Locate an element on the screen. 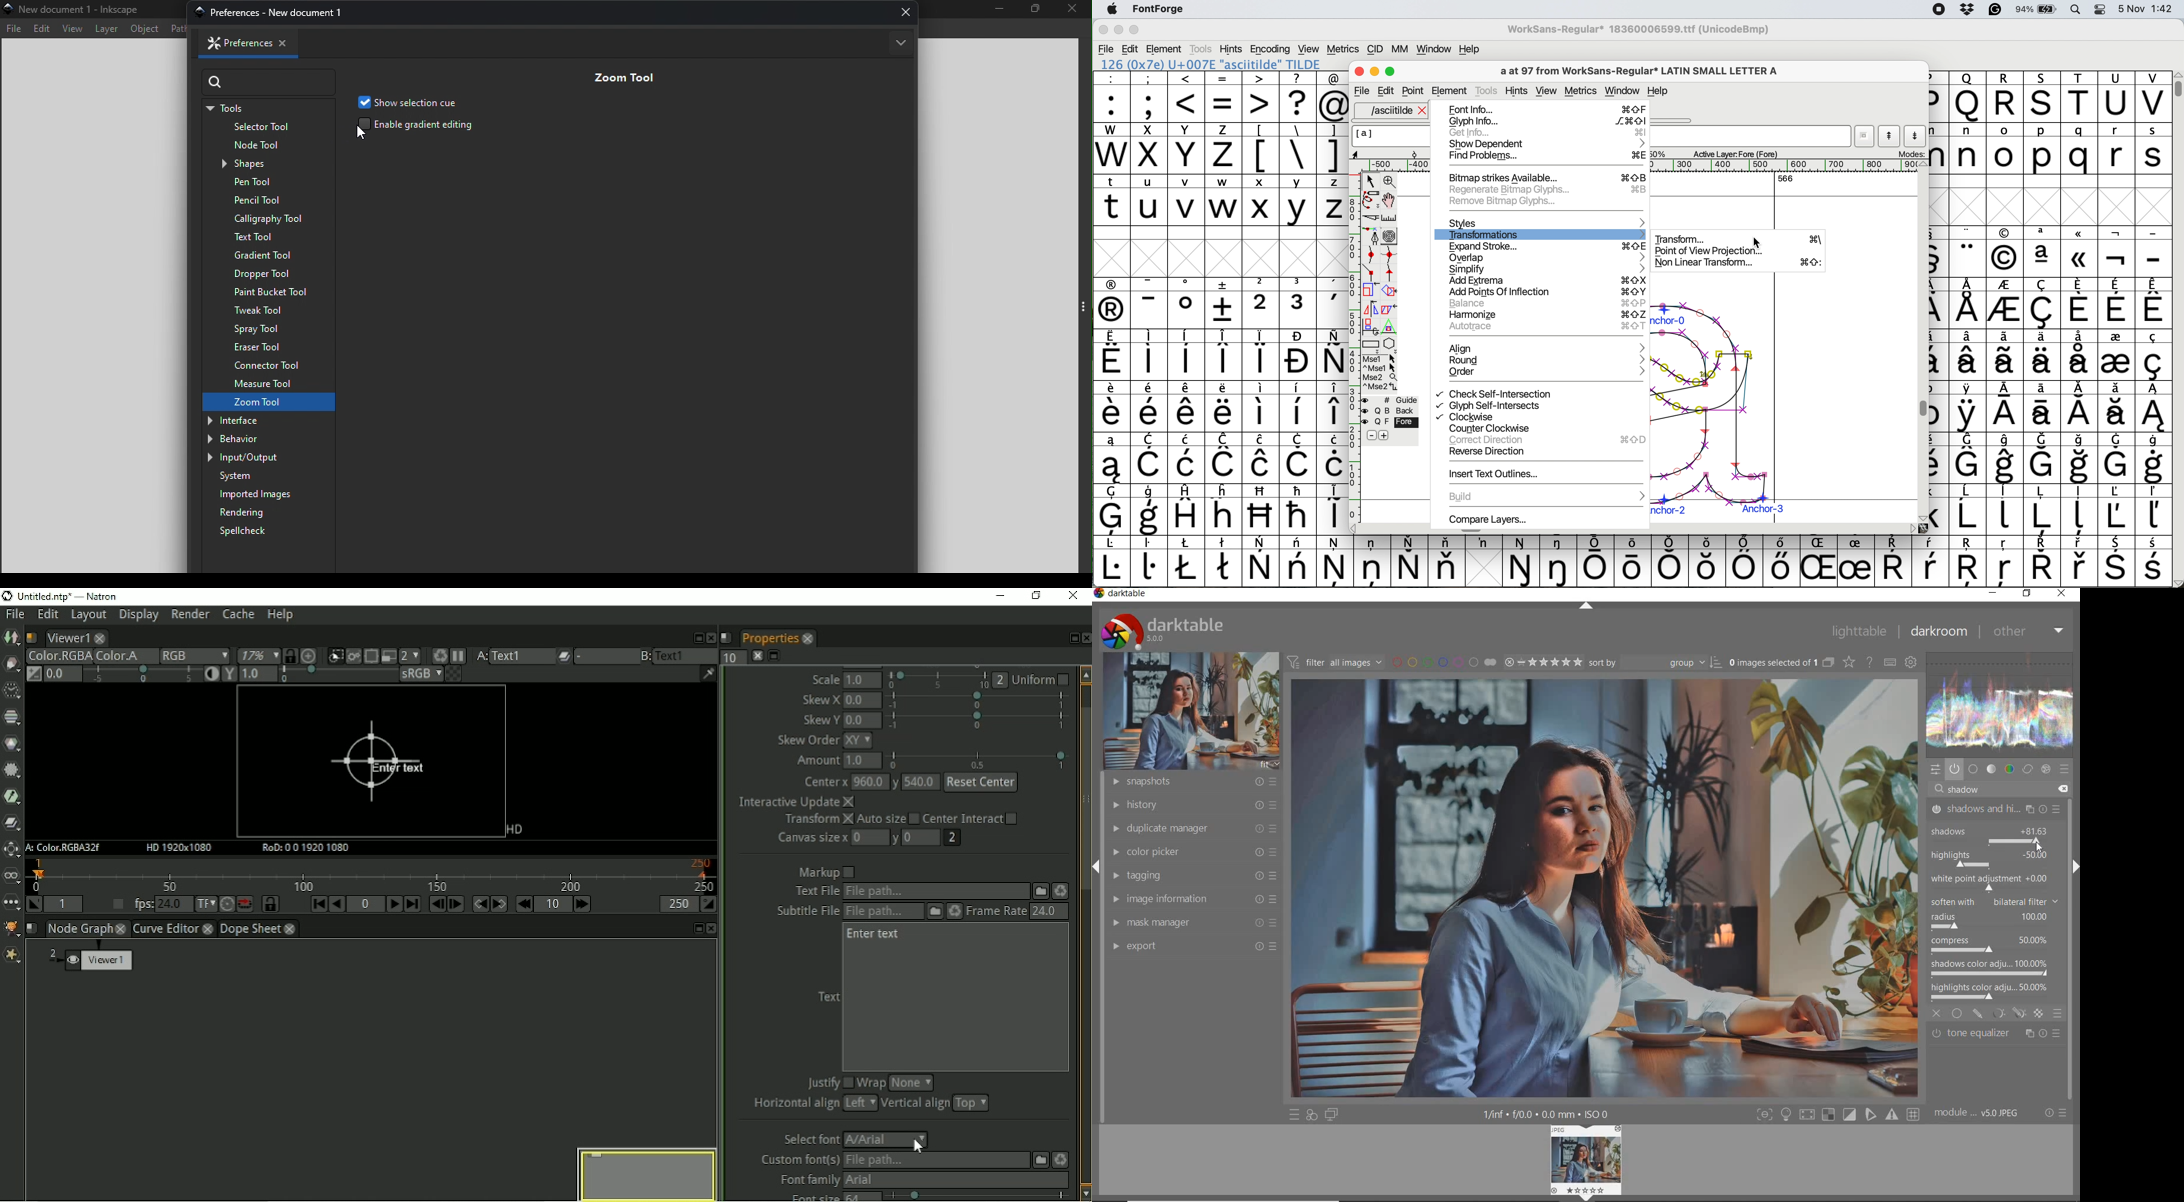 The height and width of the screenshot is (1204, 2184). symbol is located at coordinates (2080, 407).